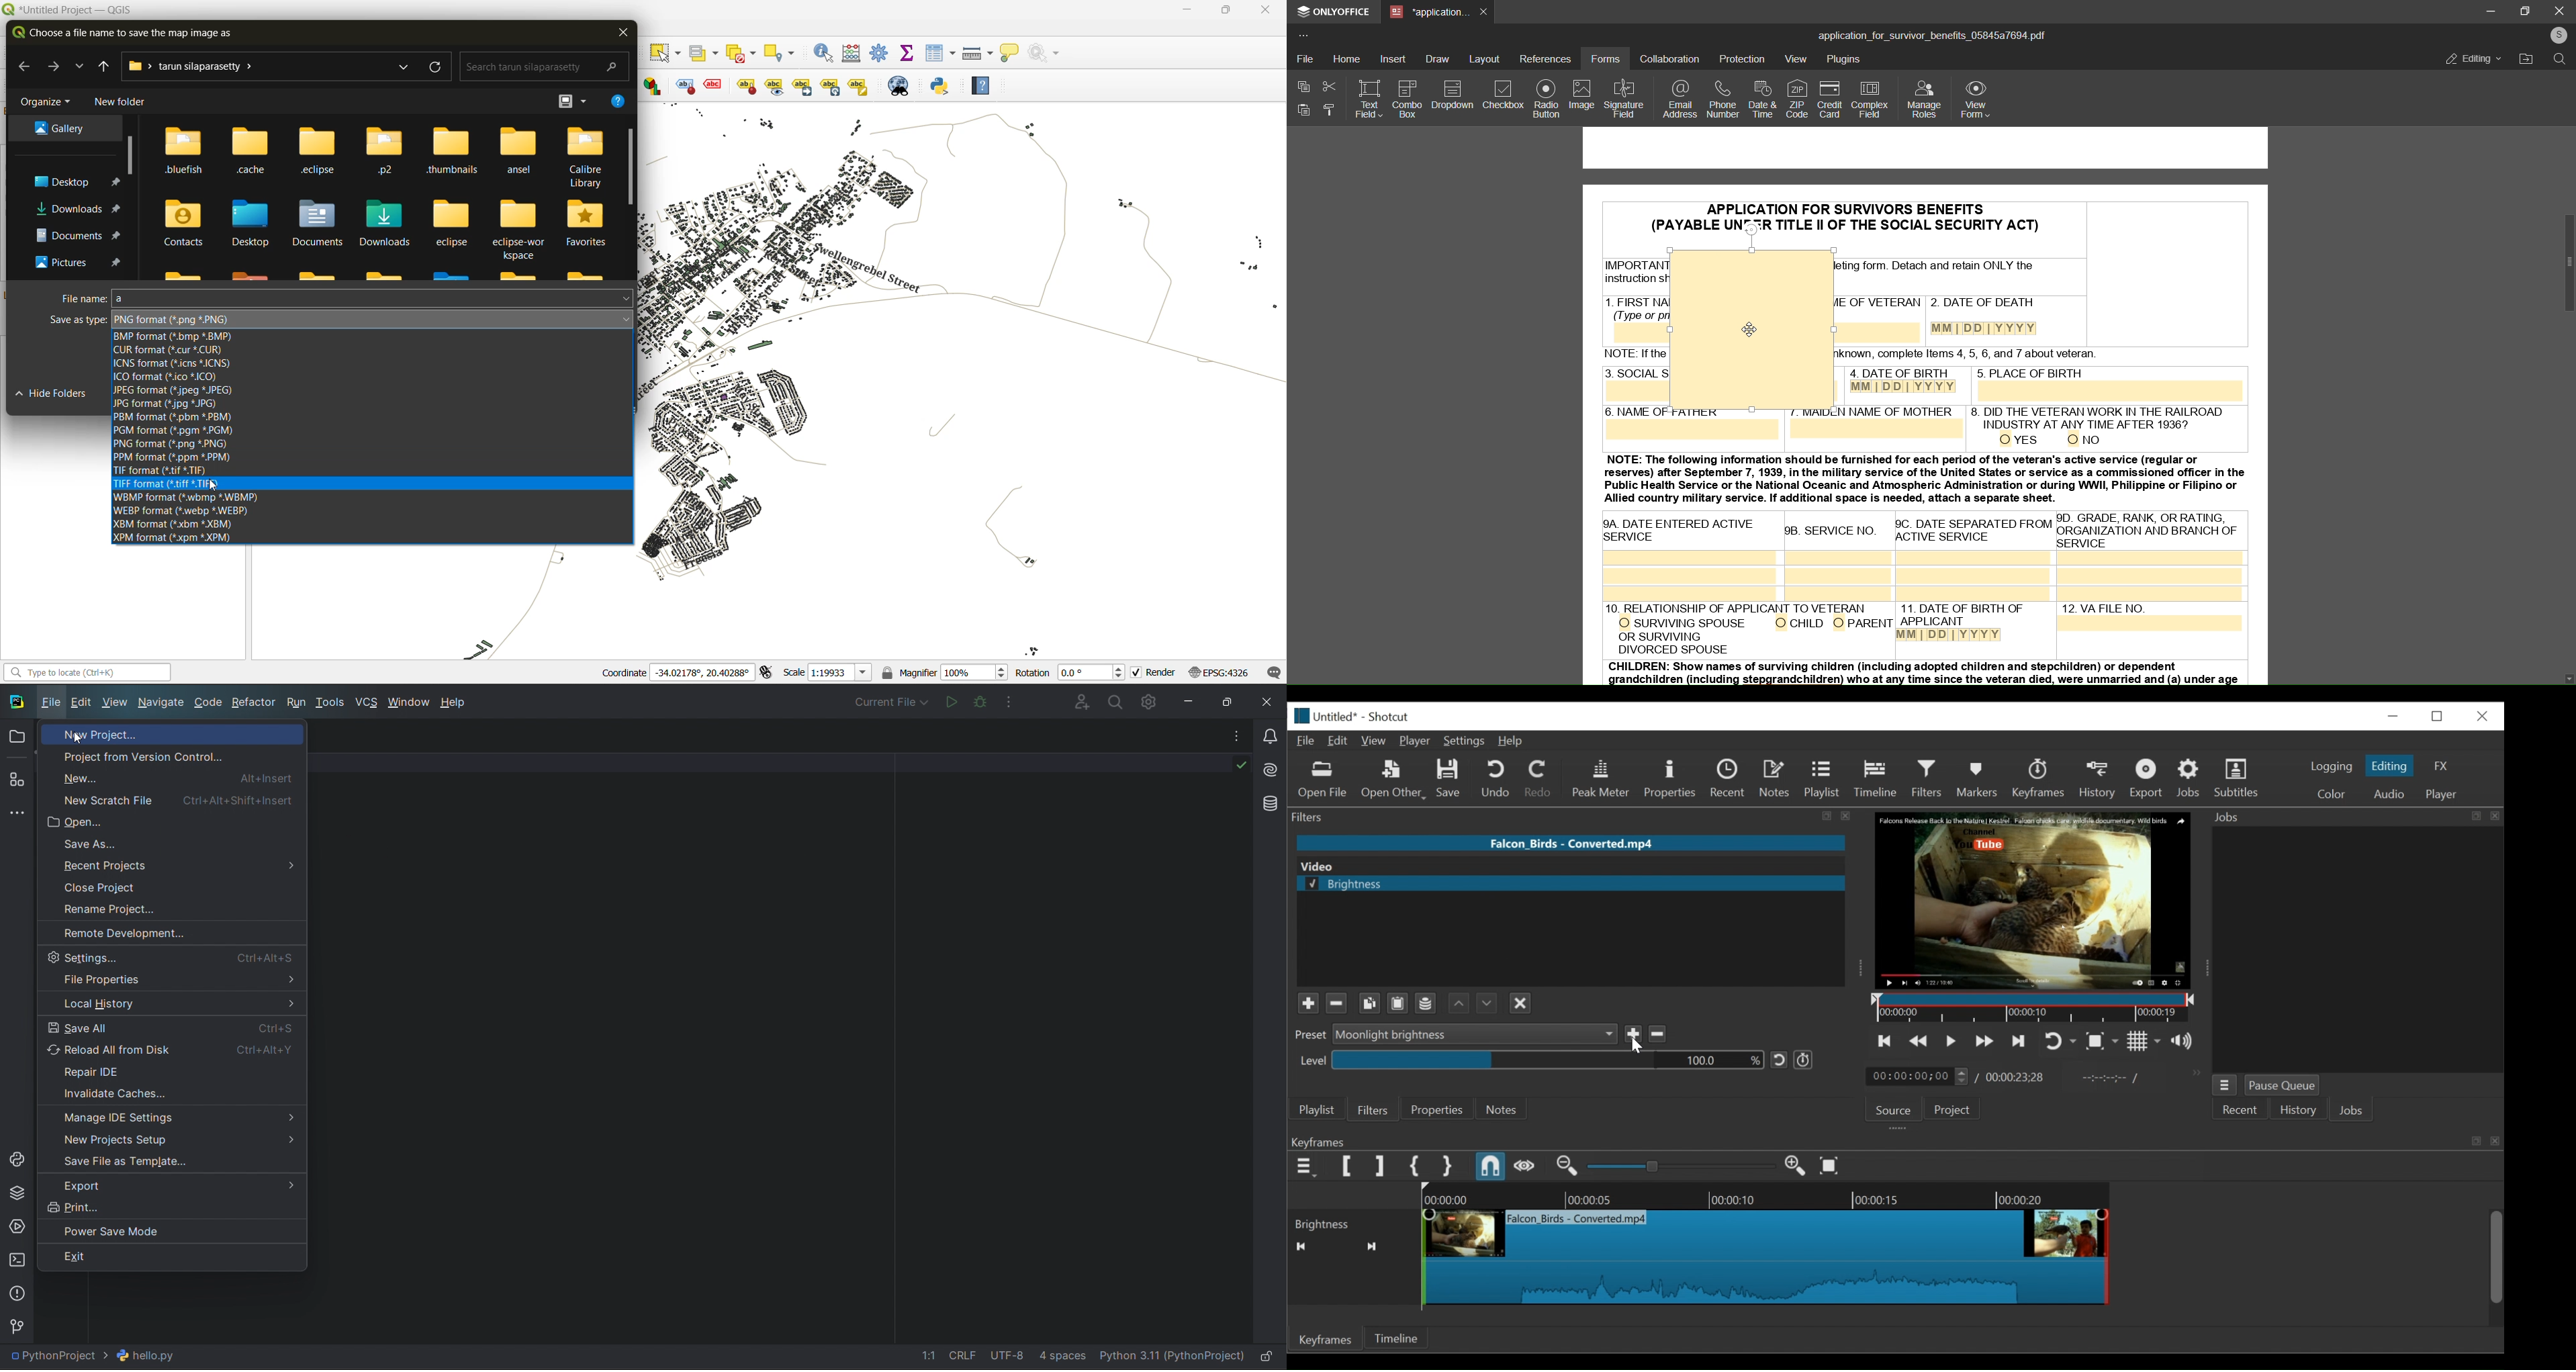 This screenshot has width=2576, height=1372. Describe the element at coordinates (1269, 1357) in the screenshot. I see `lock` at that location.